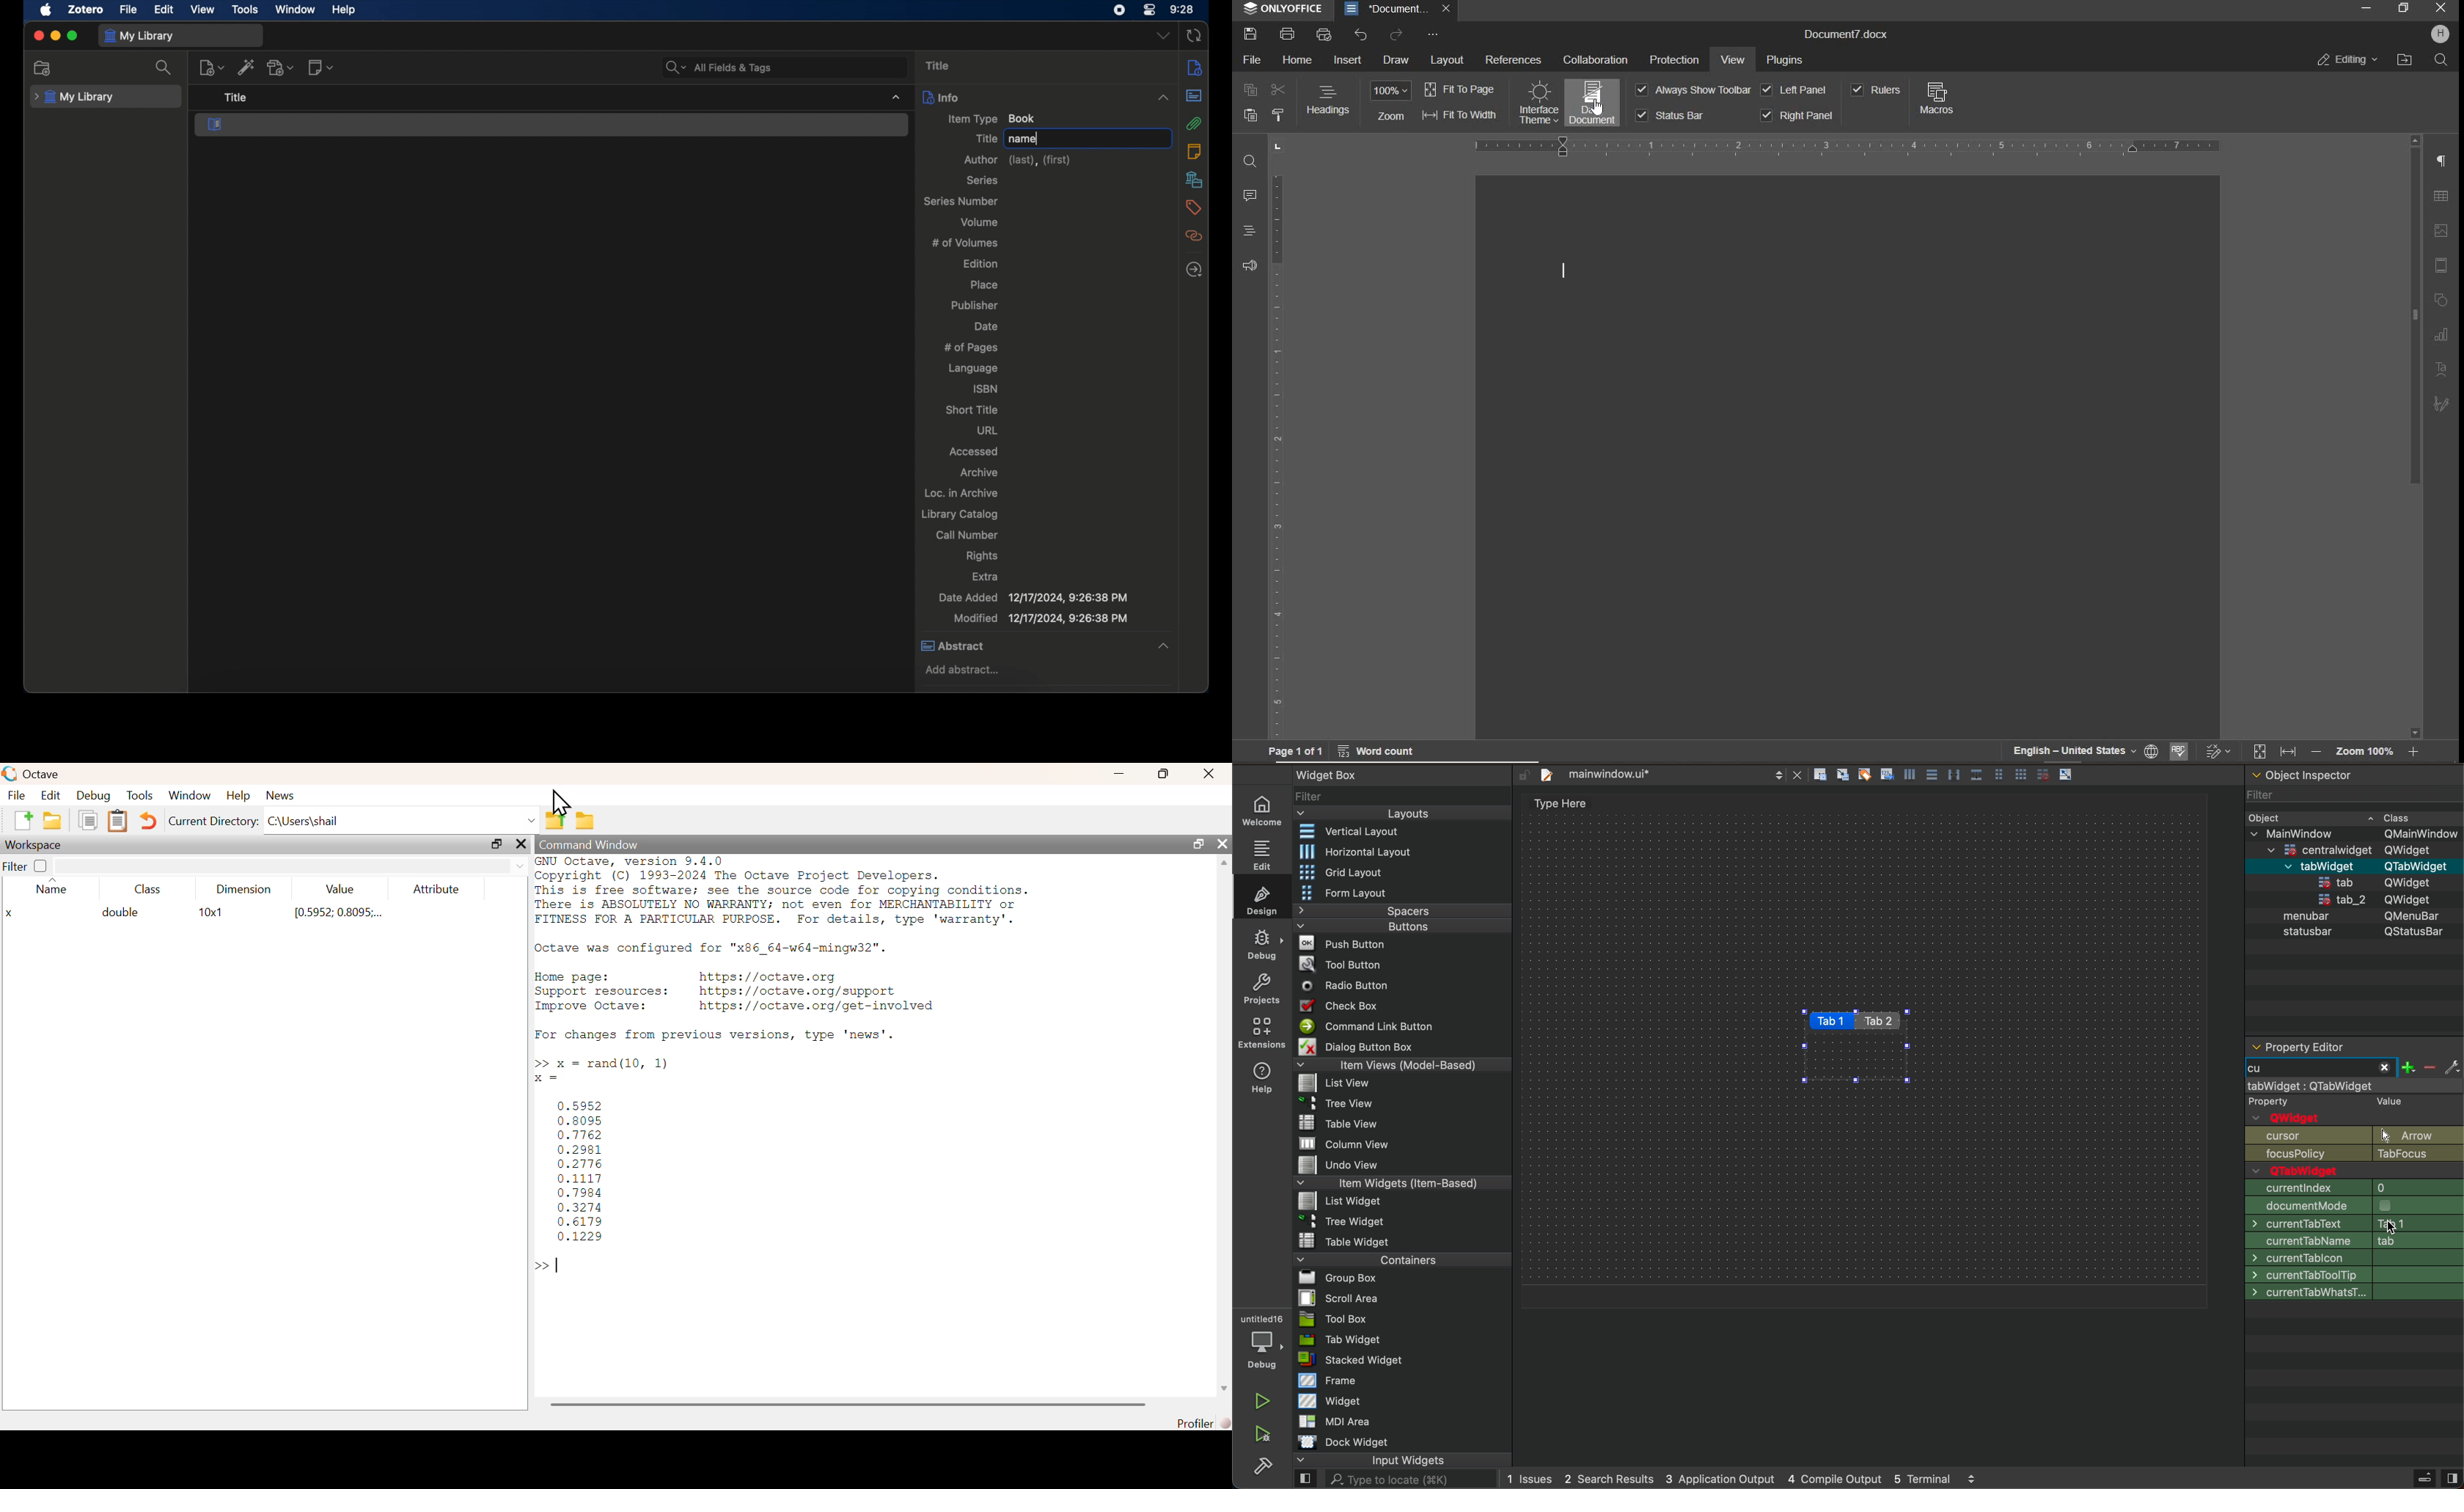  Describe the element at coordinates (1846, 34) in the screenshot. I see `DOCUMENT NAME` at that location.